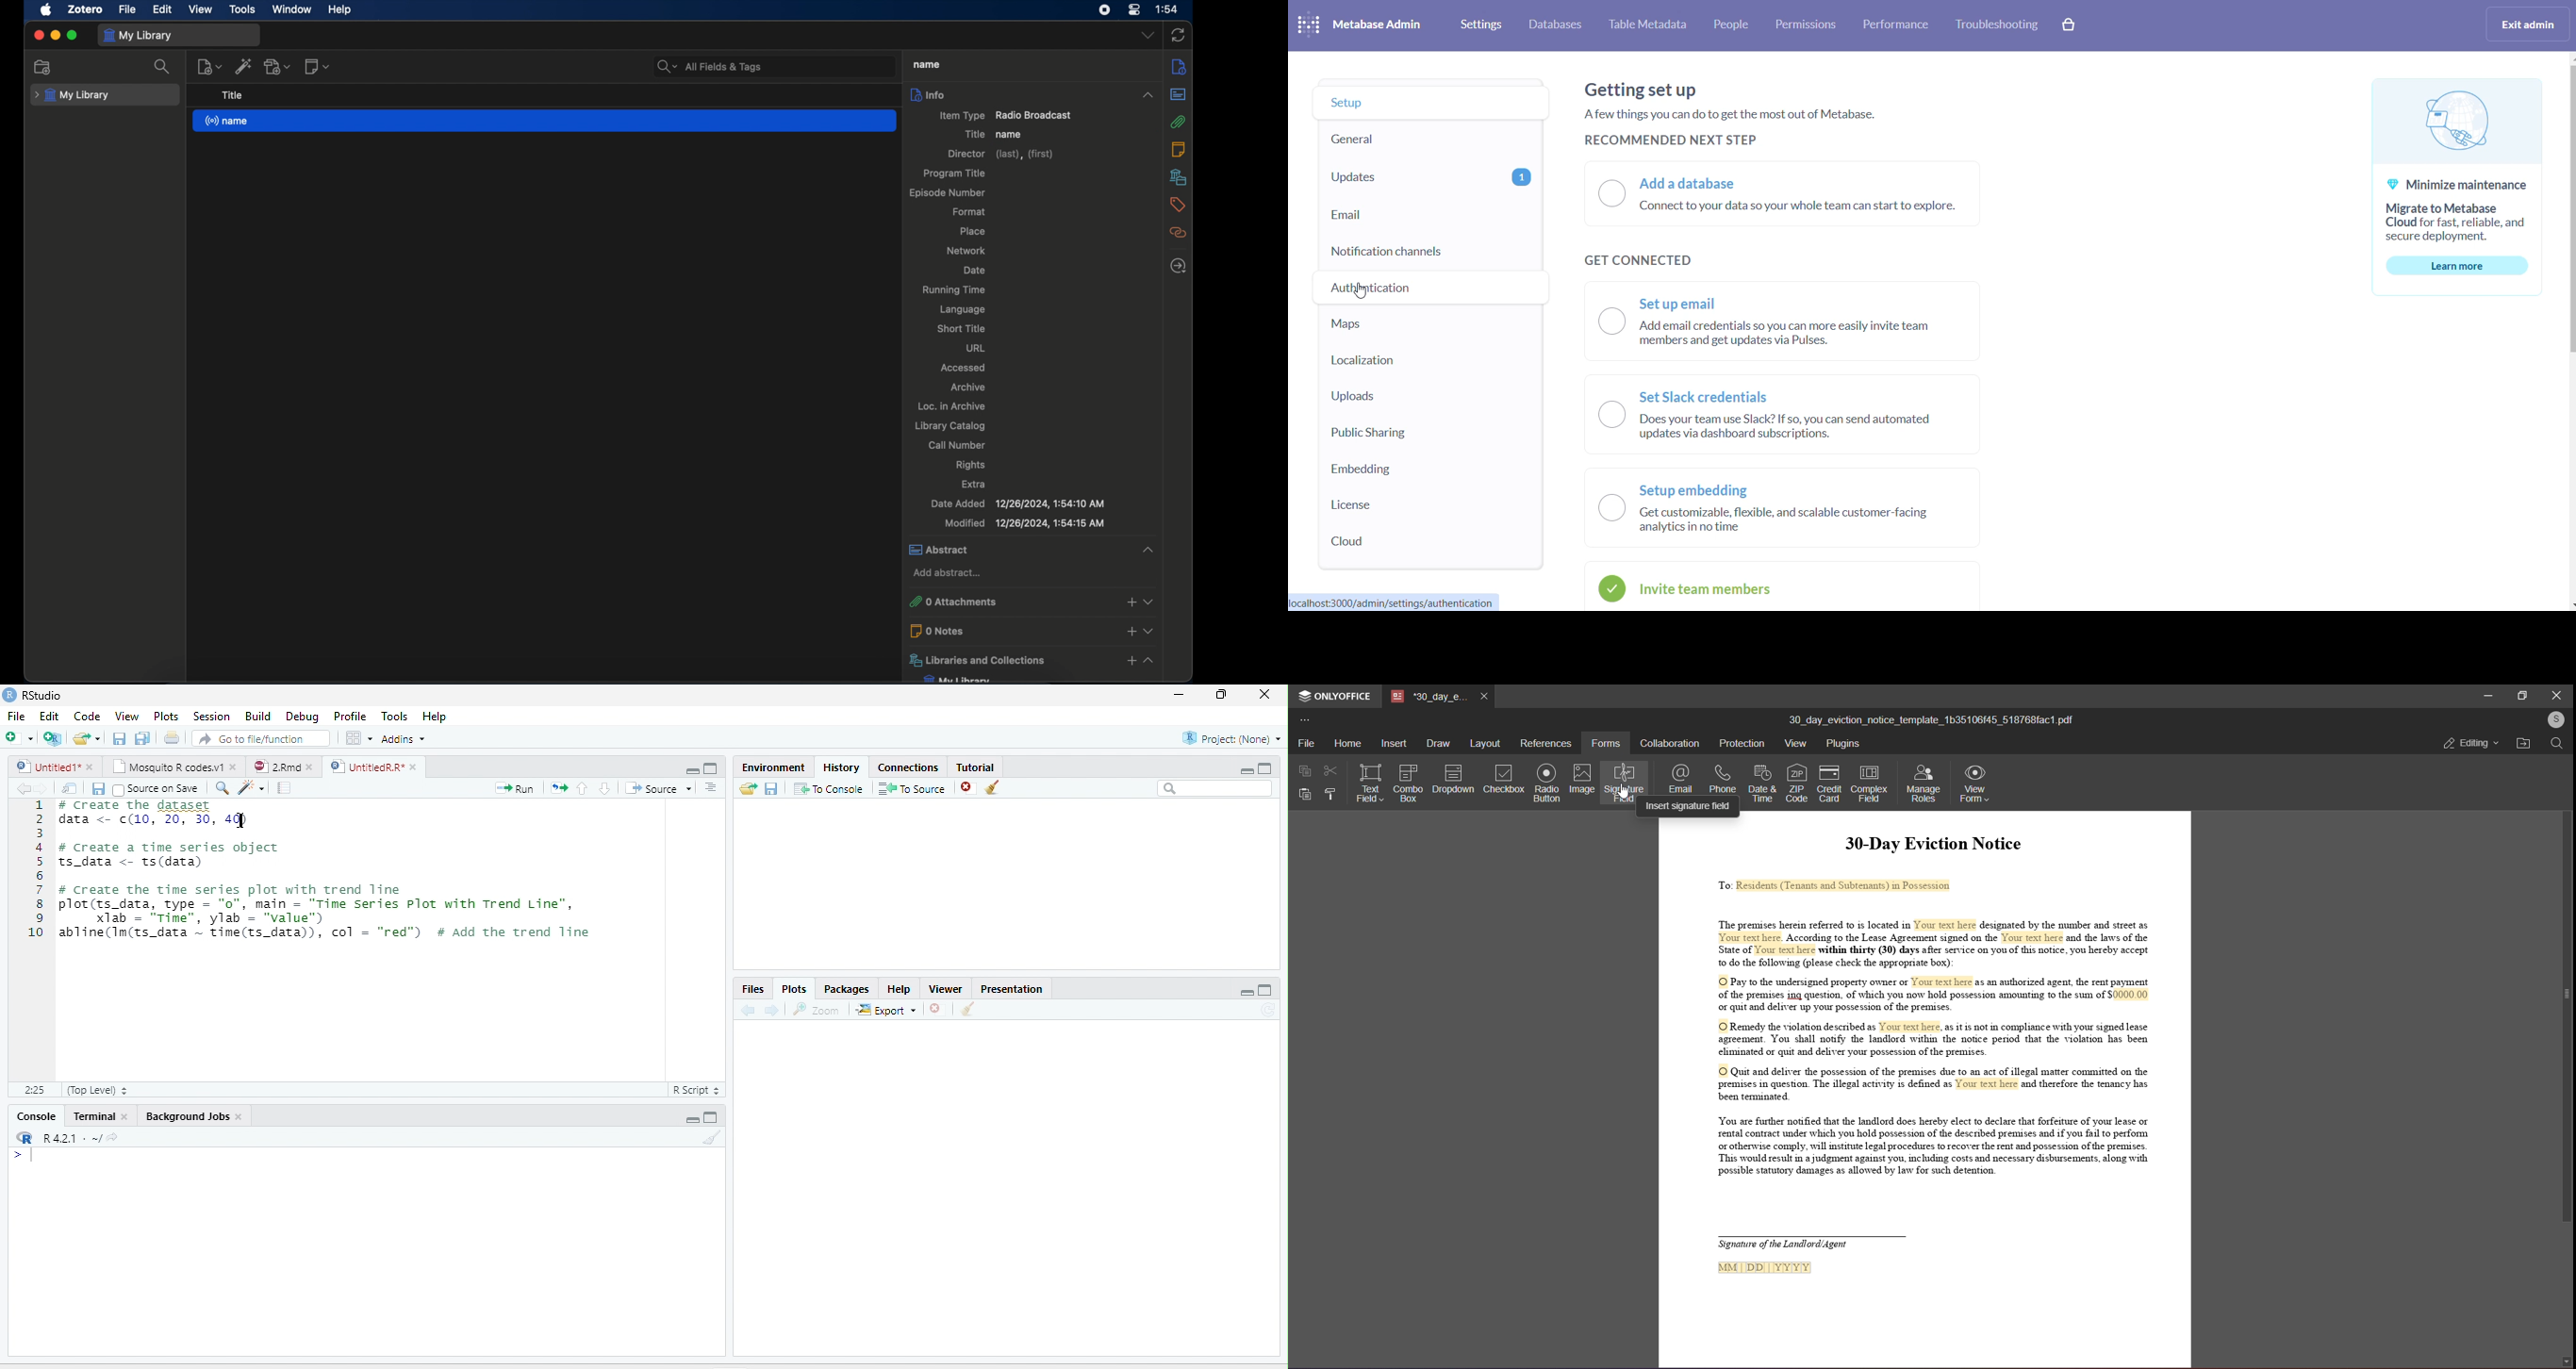  I want to click on Mosquito R codes.v1, so click(166, 767).